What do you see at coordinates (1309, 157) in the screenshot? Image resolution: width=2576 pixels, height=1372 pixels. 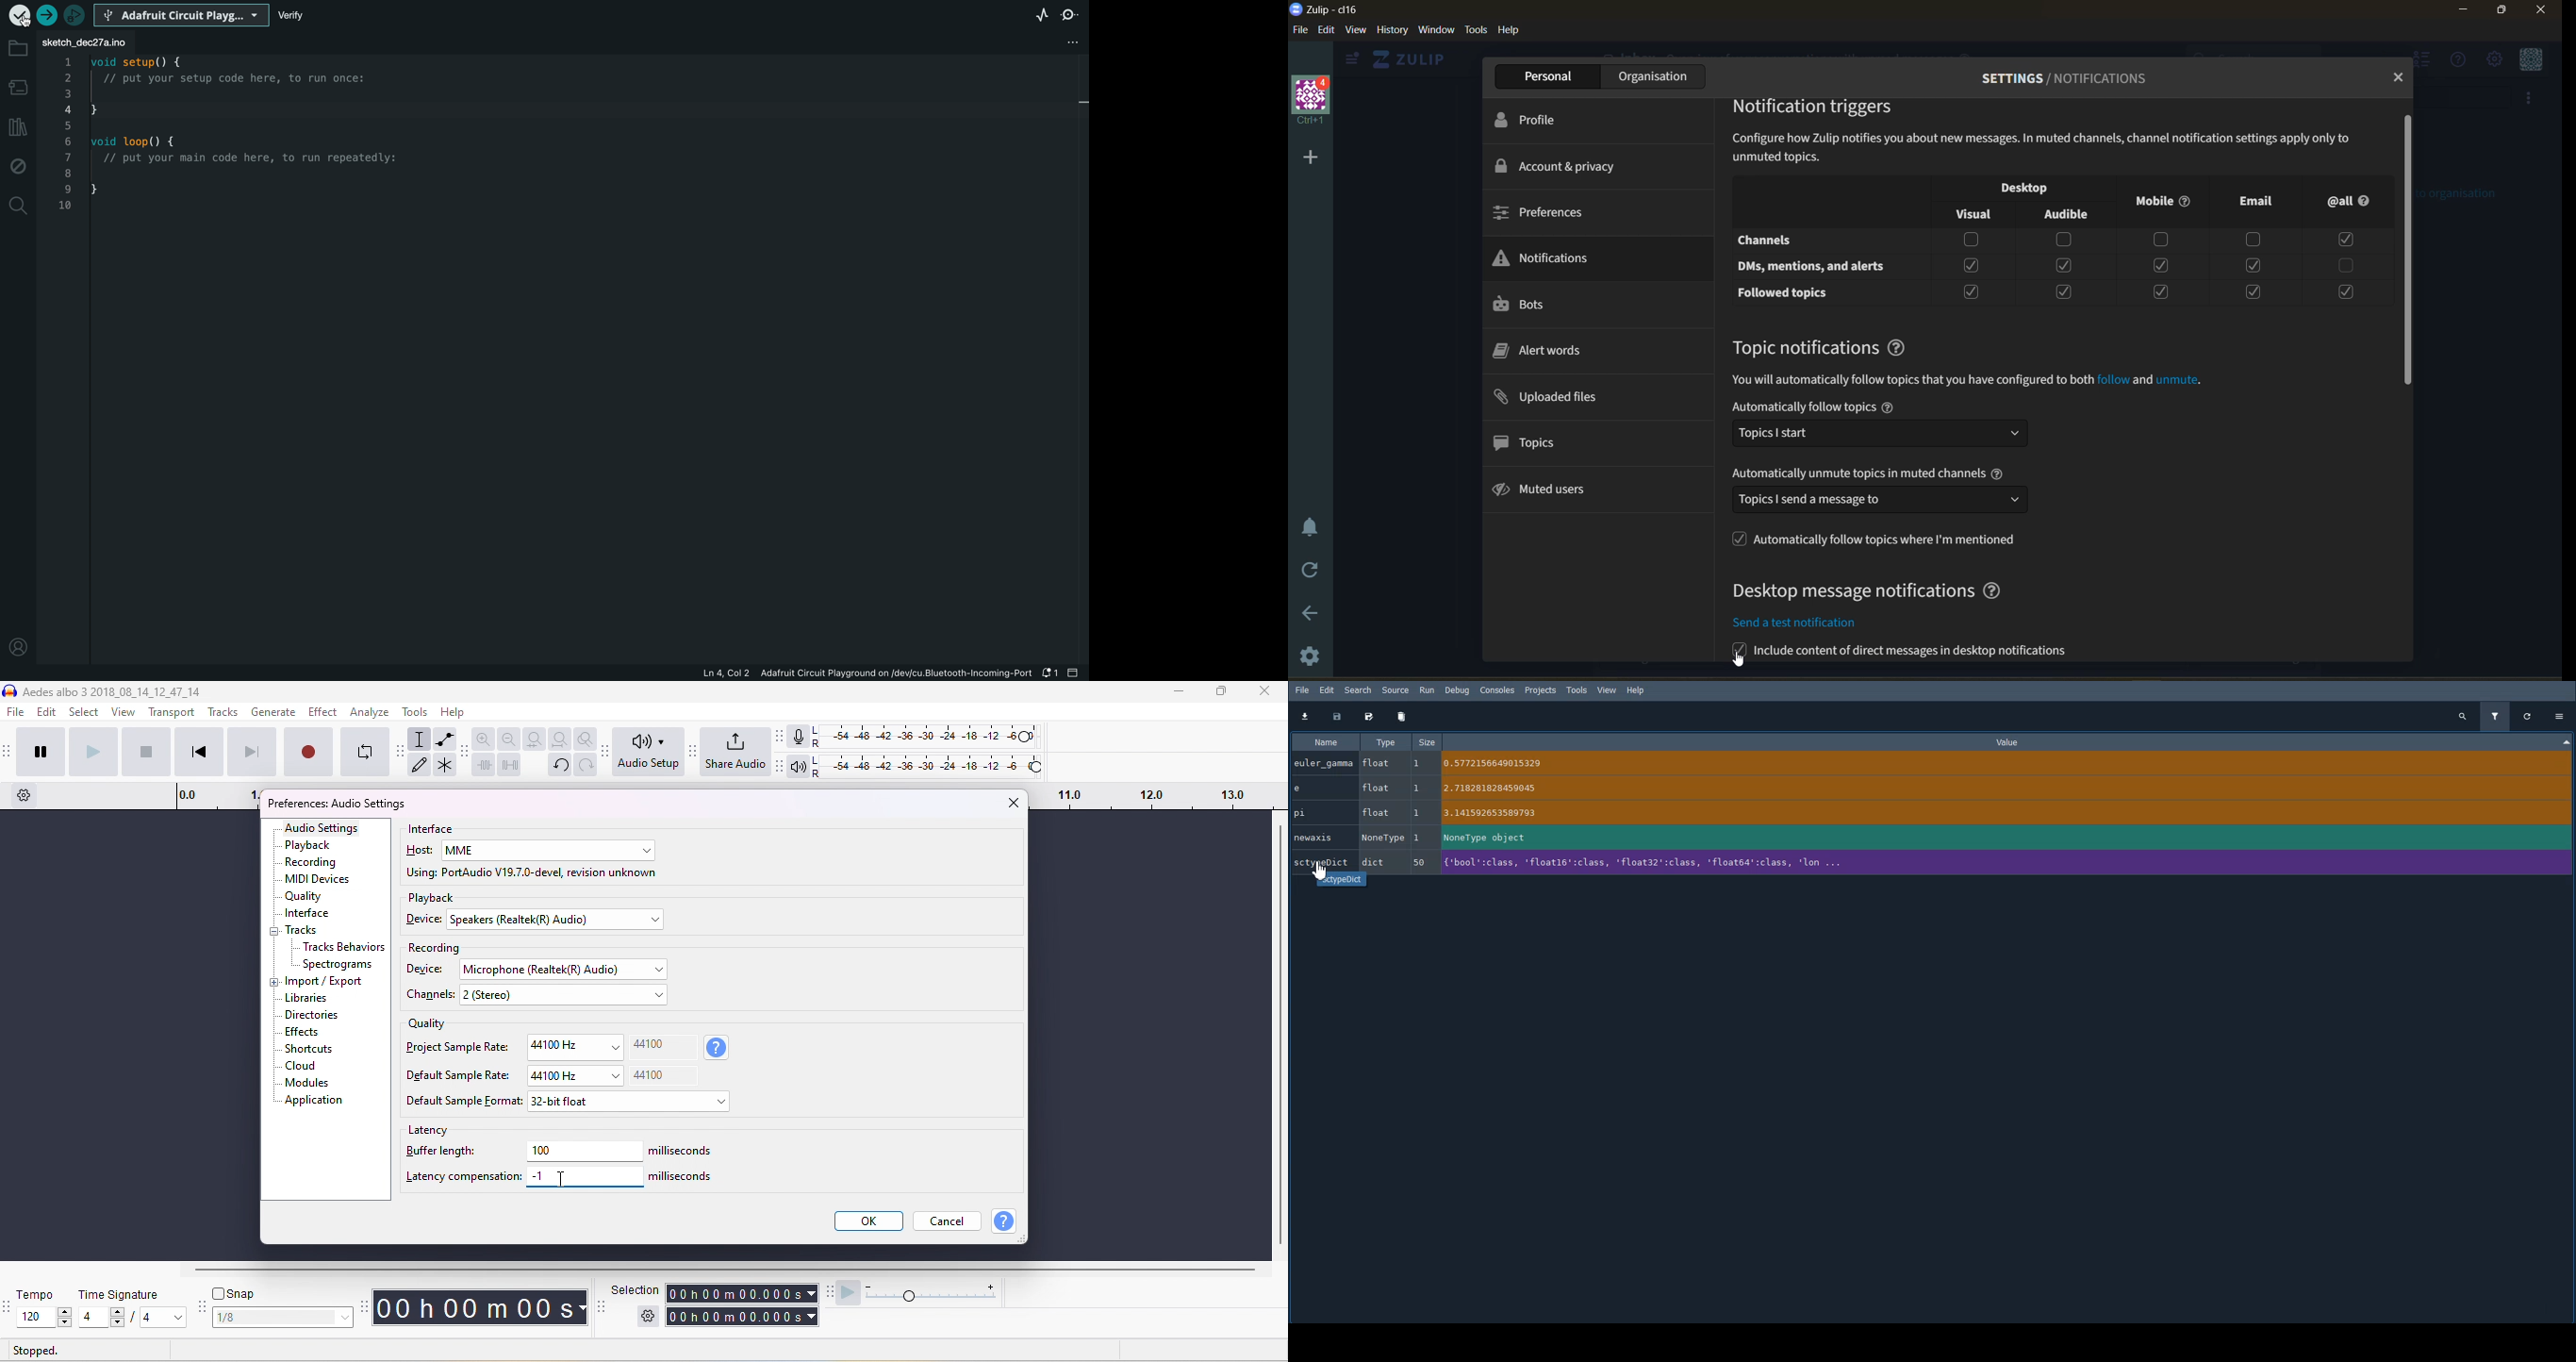 I see `add a new organisation` at bounding box center [1309, 157].